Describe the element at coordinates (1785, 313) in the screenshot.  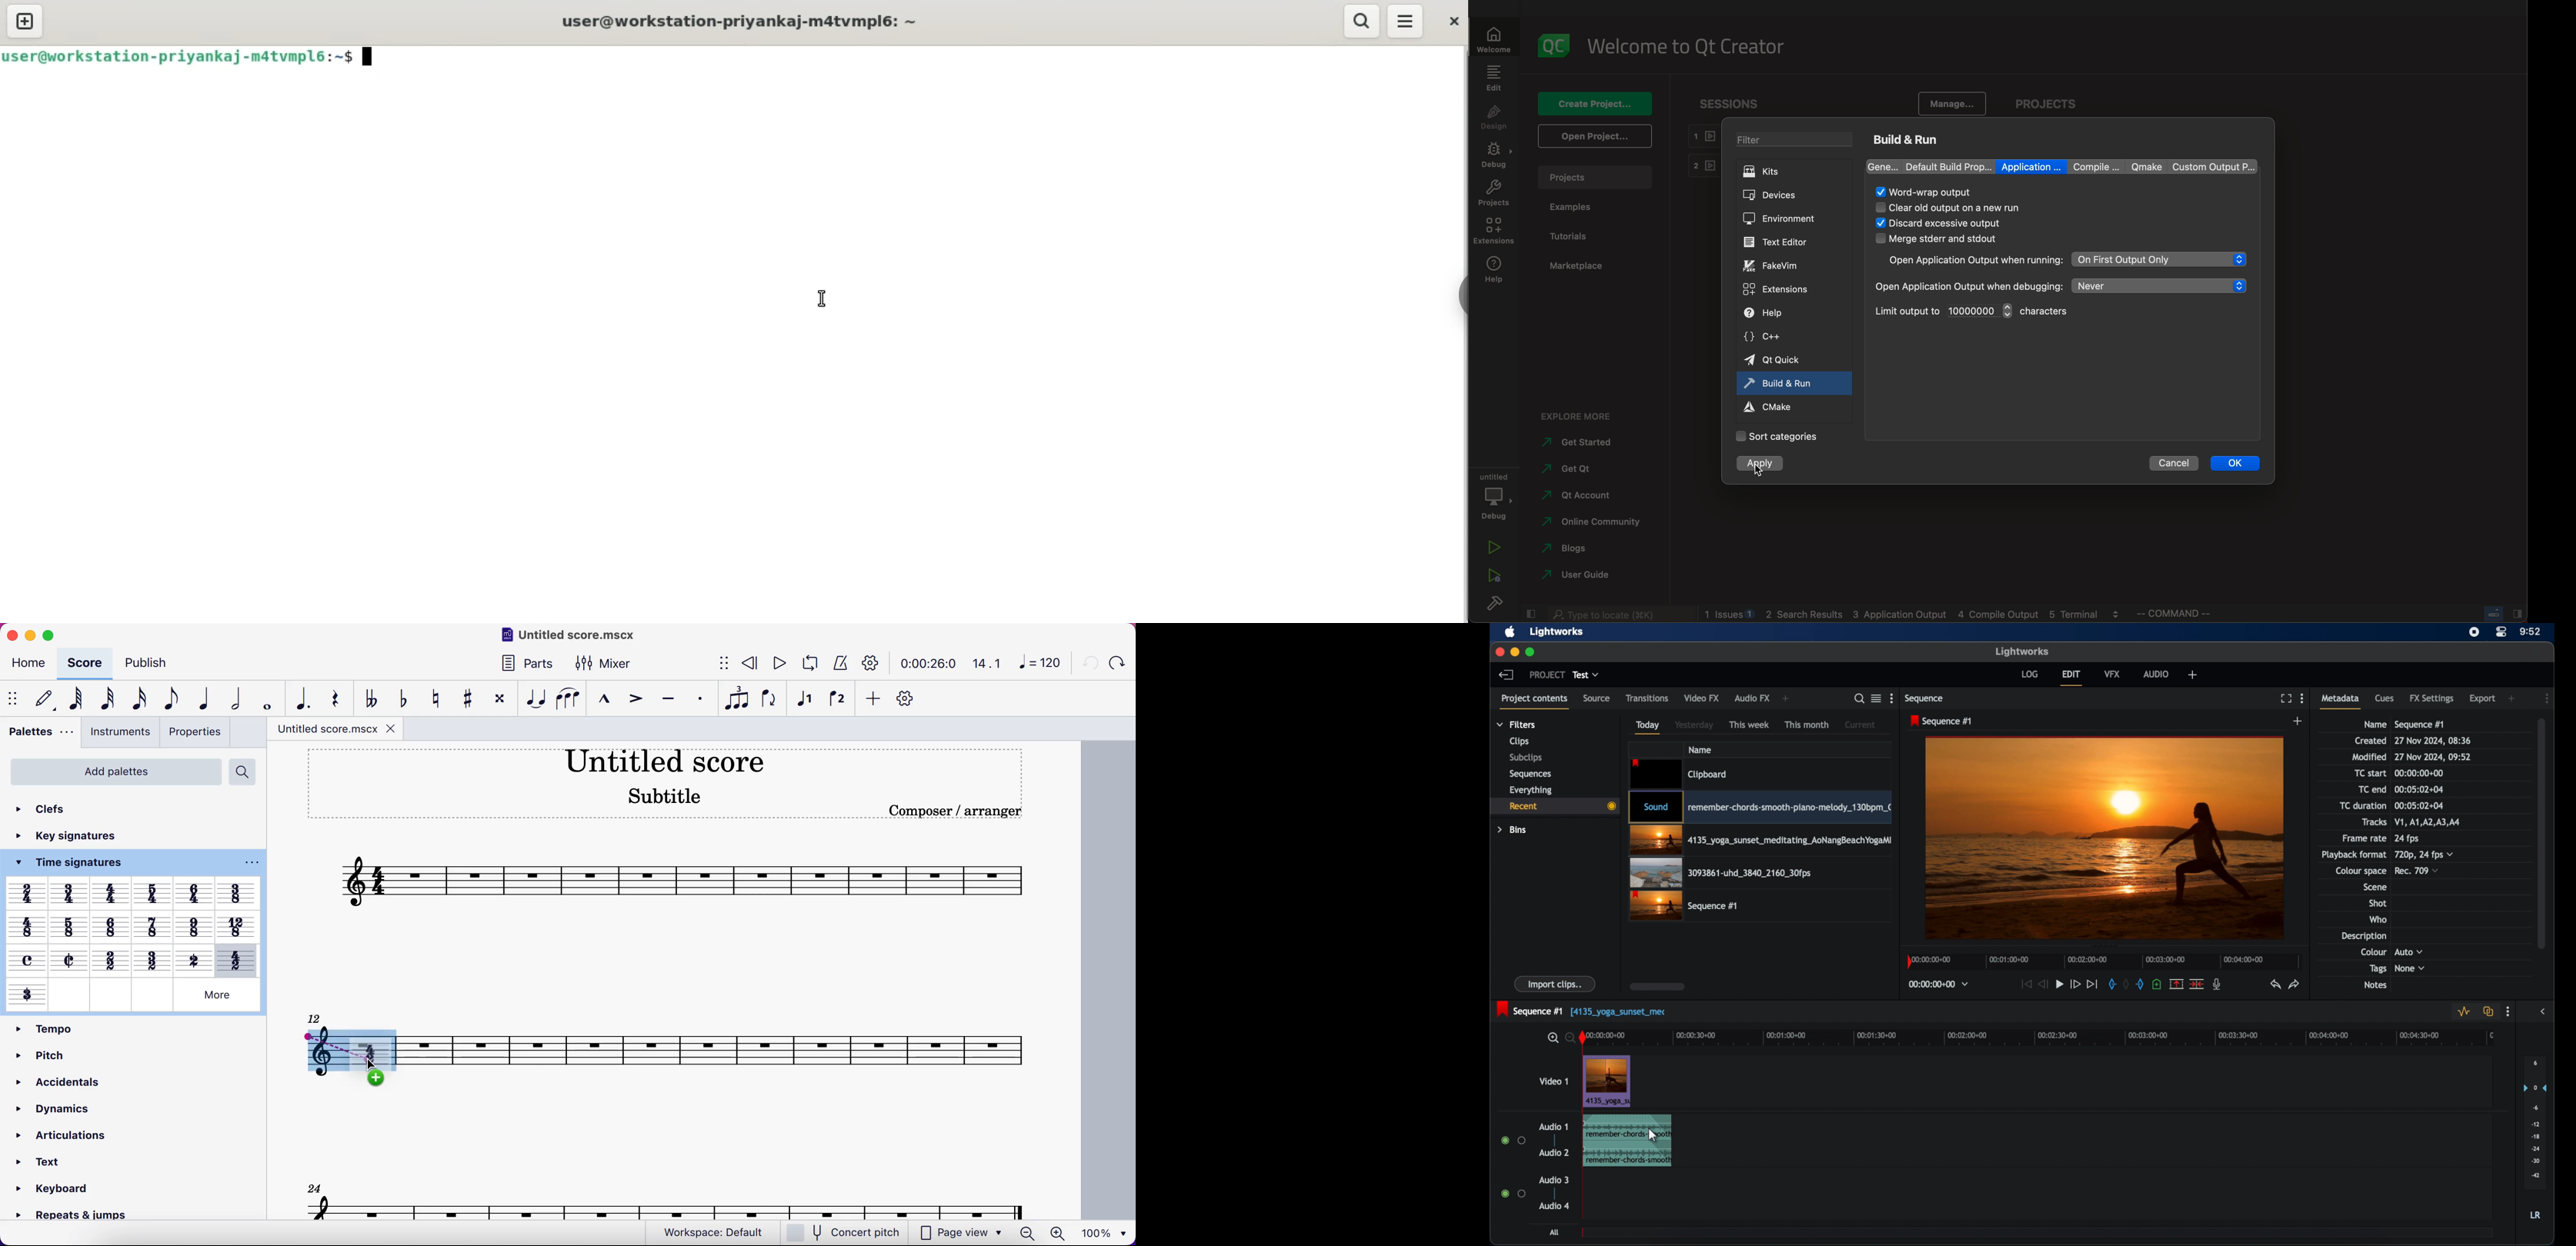
I see `help` at that location.